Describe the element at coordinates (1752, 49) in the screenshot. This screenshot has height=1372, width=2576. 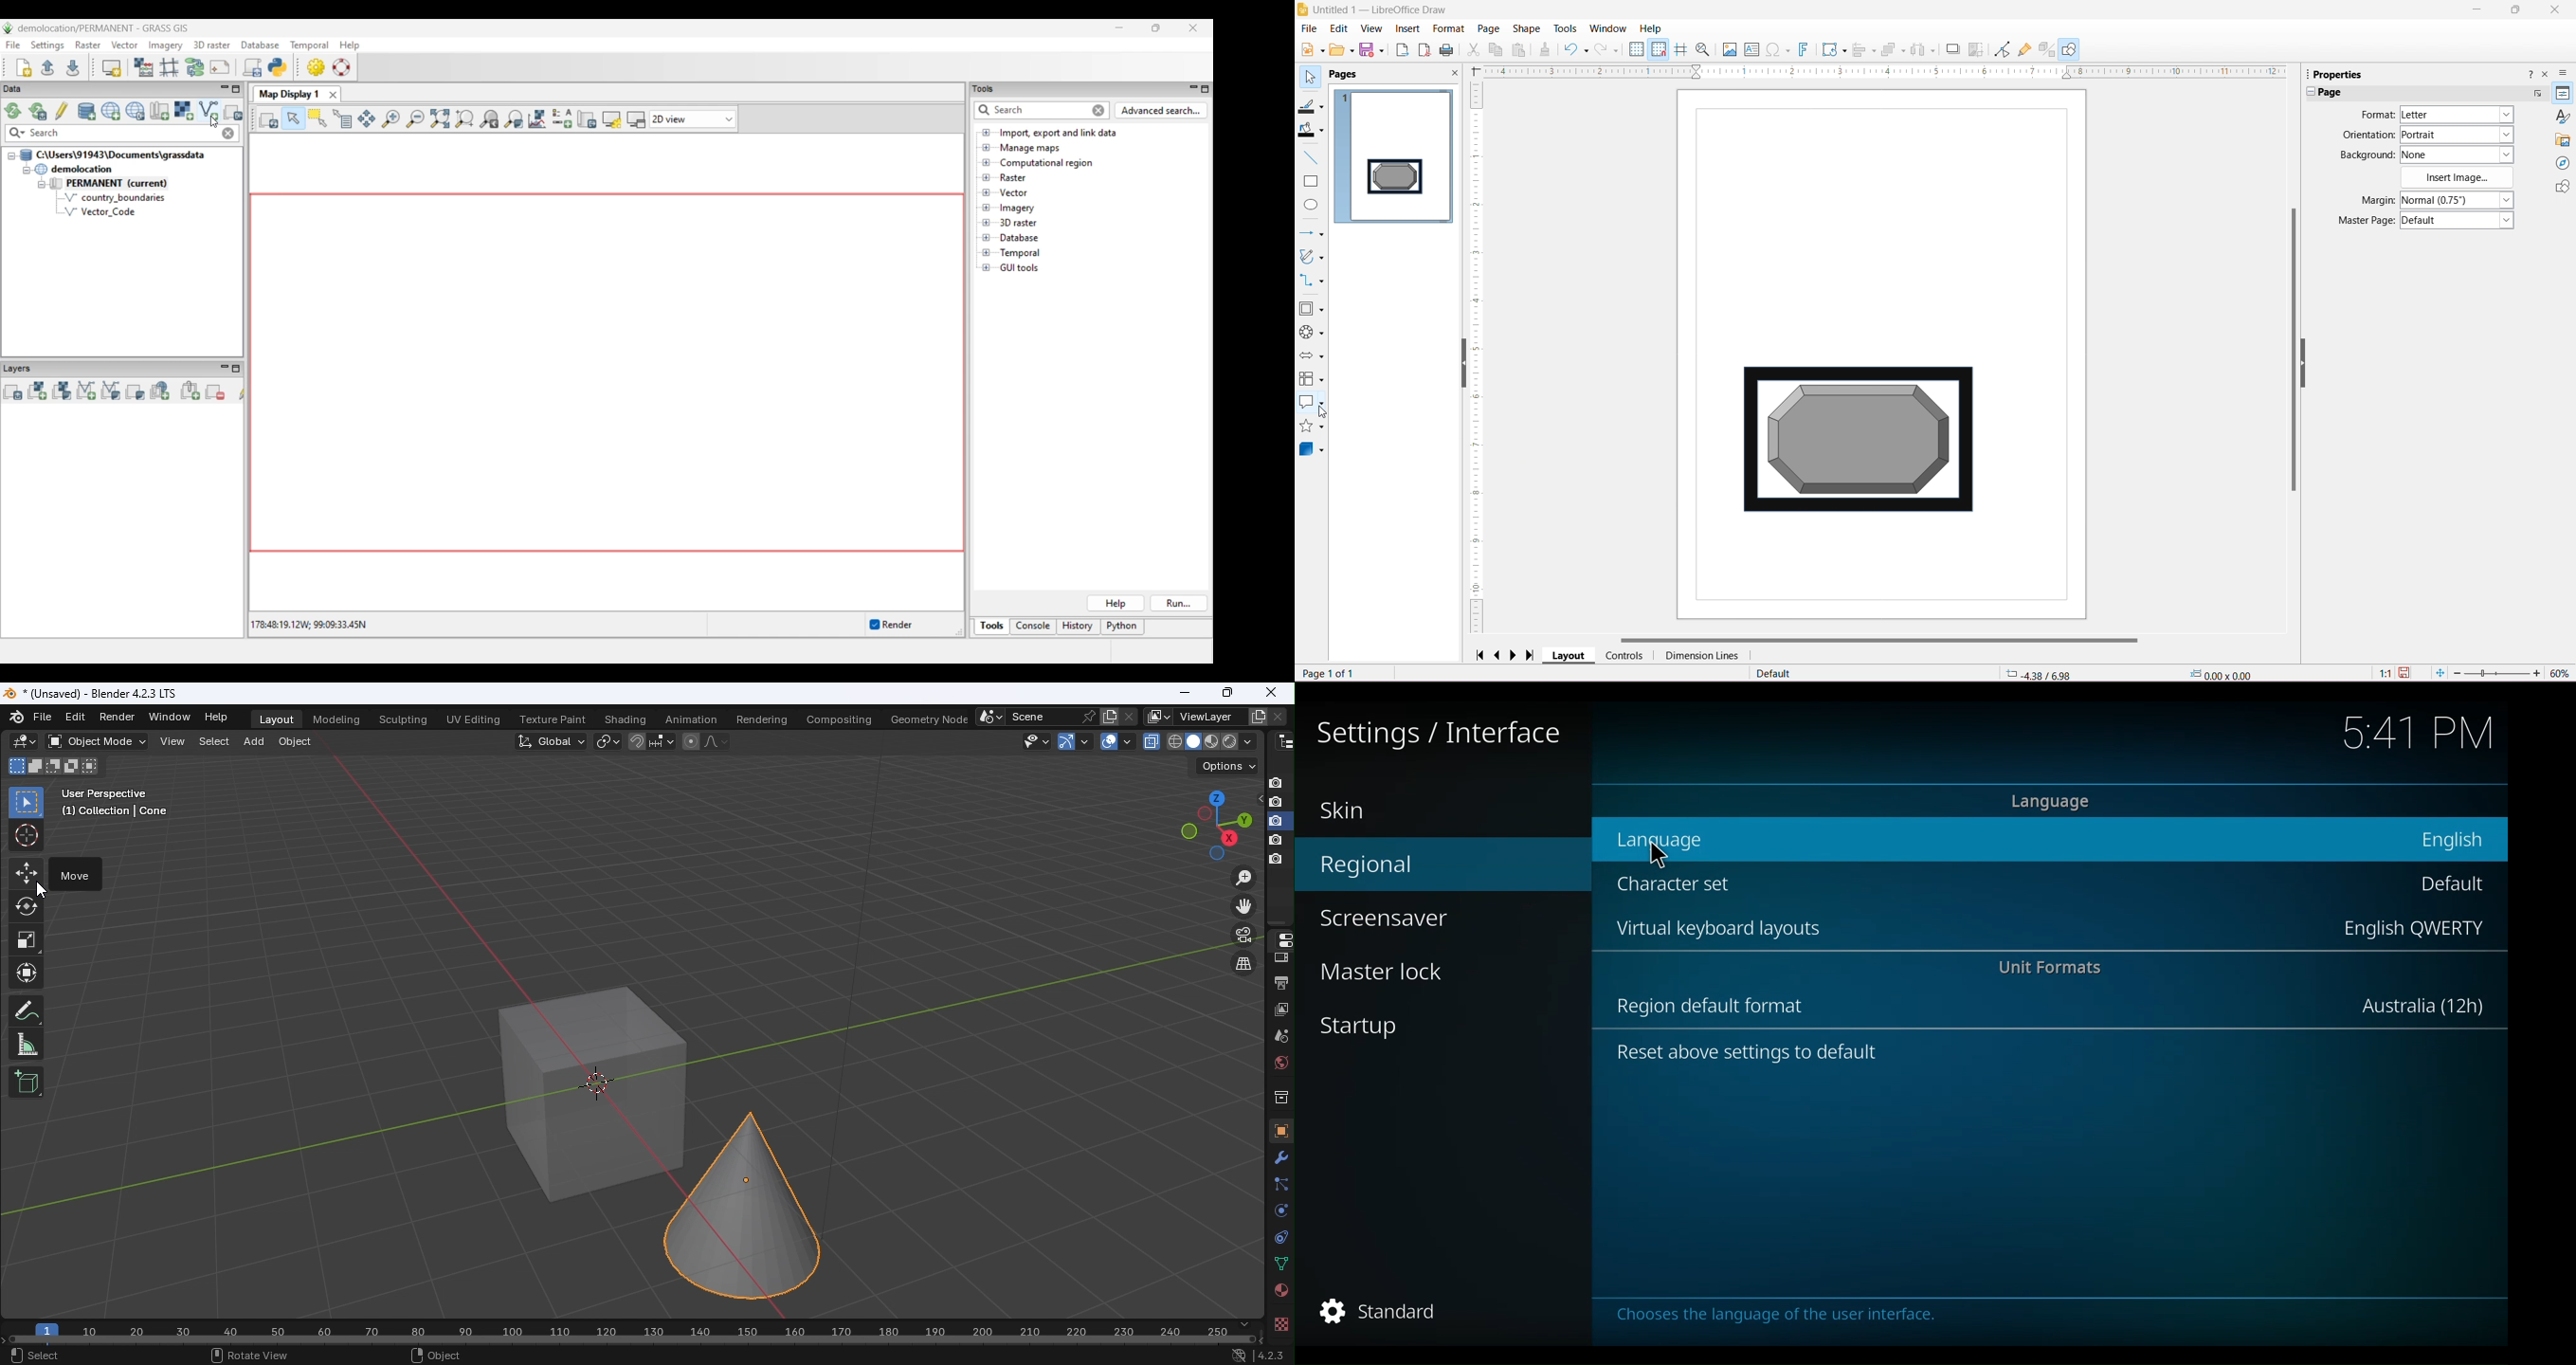
I see `Insert Textbox` at that location.